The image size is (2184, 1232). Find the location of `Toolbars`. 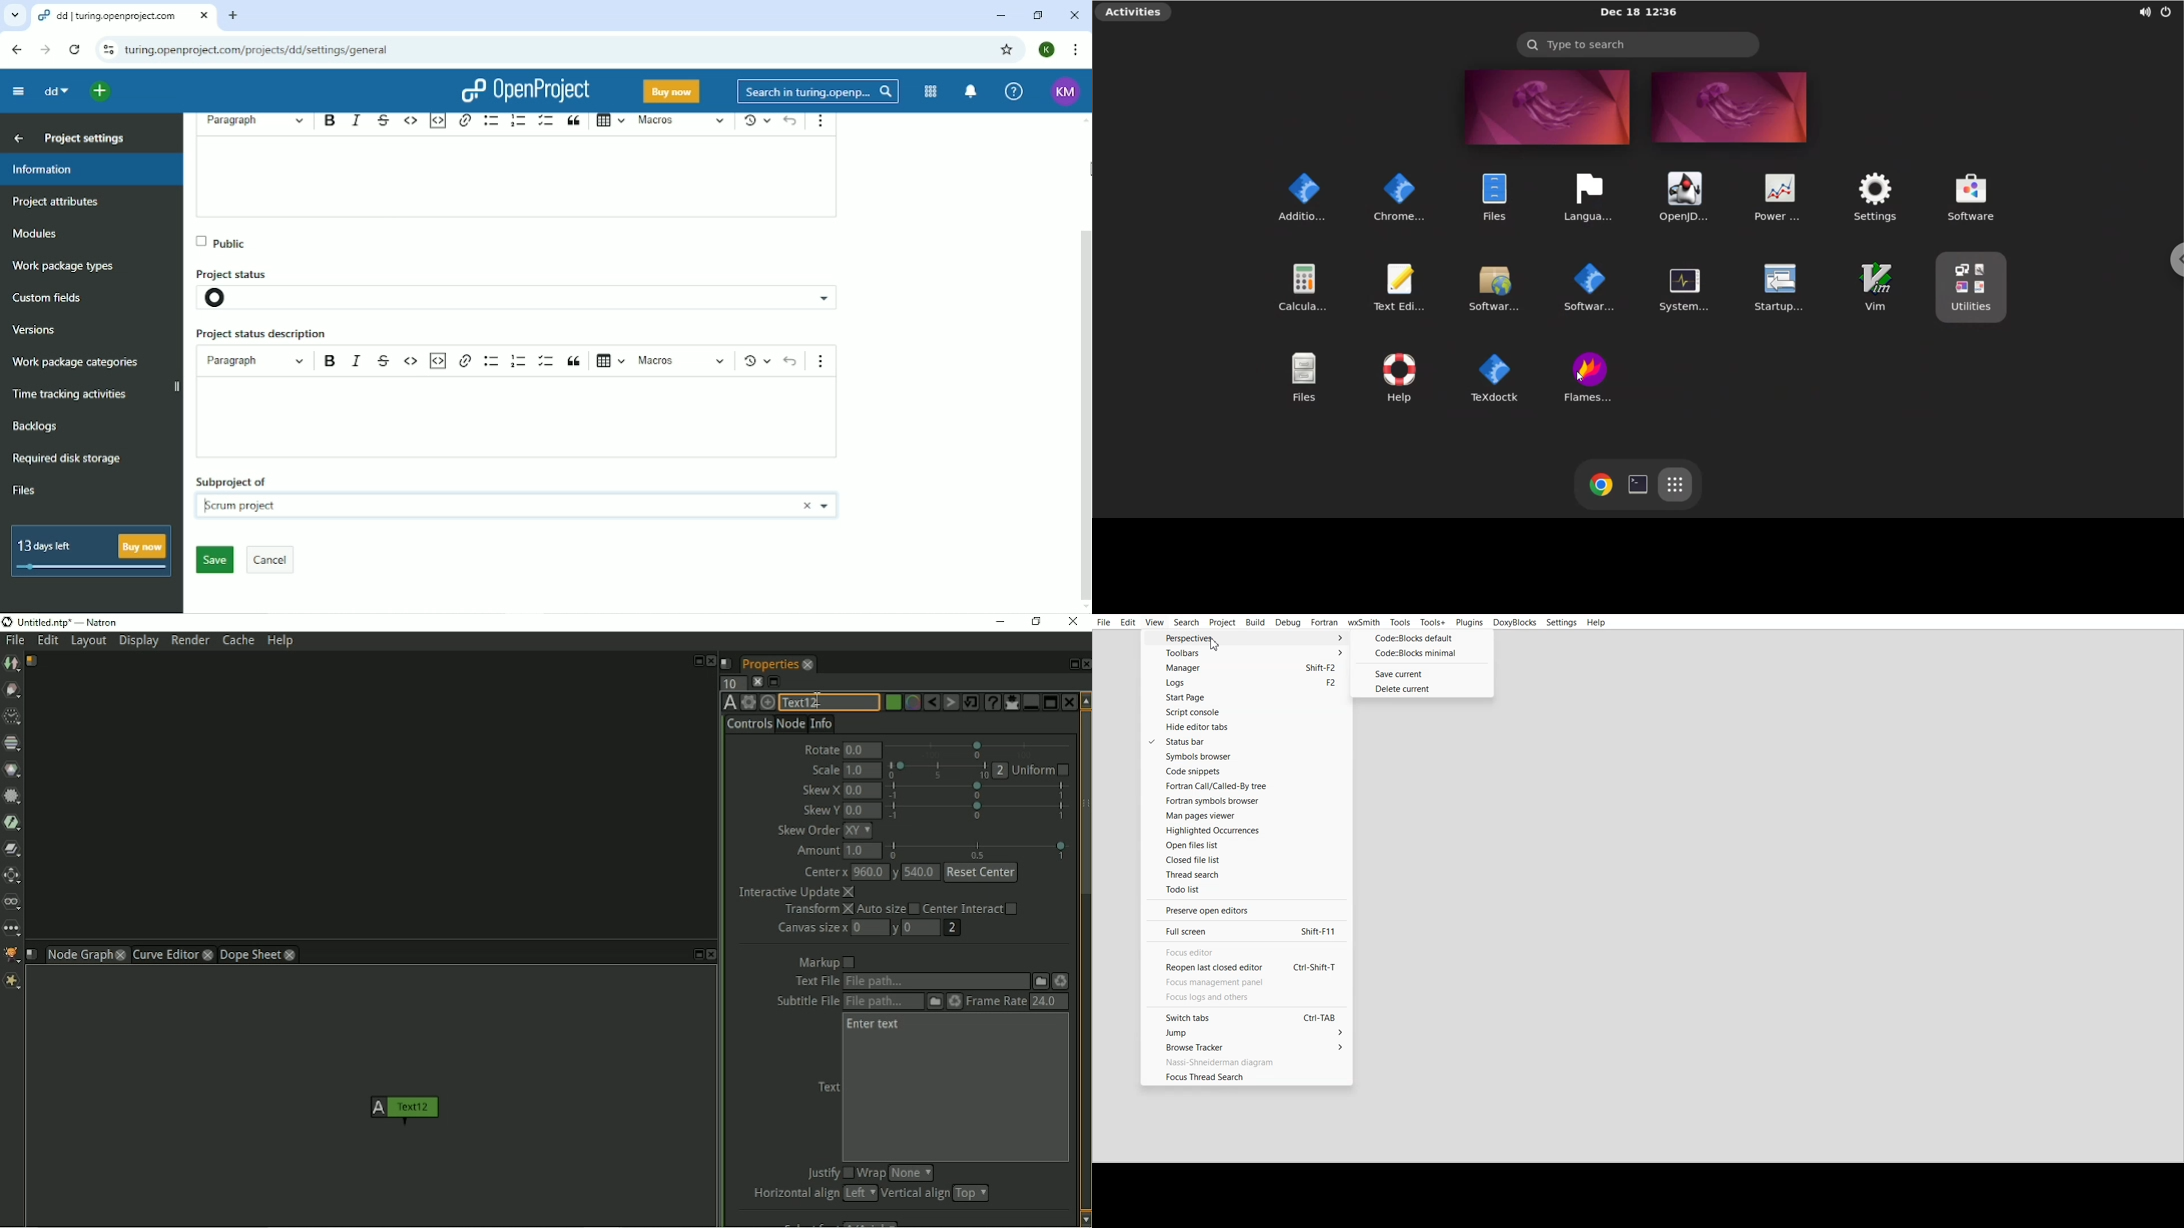

Toolbars is located at coordinates (1244, 653).